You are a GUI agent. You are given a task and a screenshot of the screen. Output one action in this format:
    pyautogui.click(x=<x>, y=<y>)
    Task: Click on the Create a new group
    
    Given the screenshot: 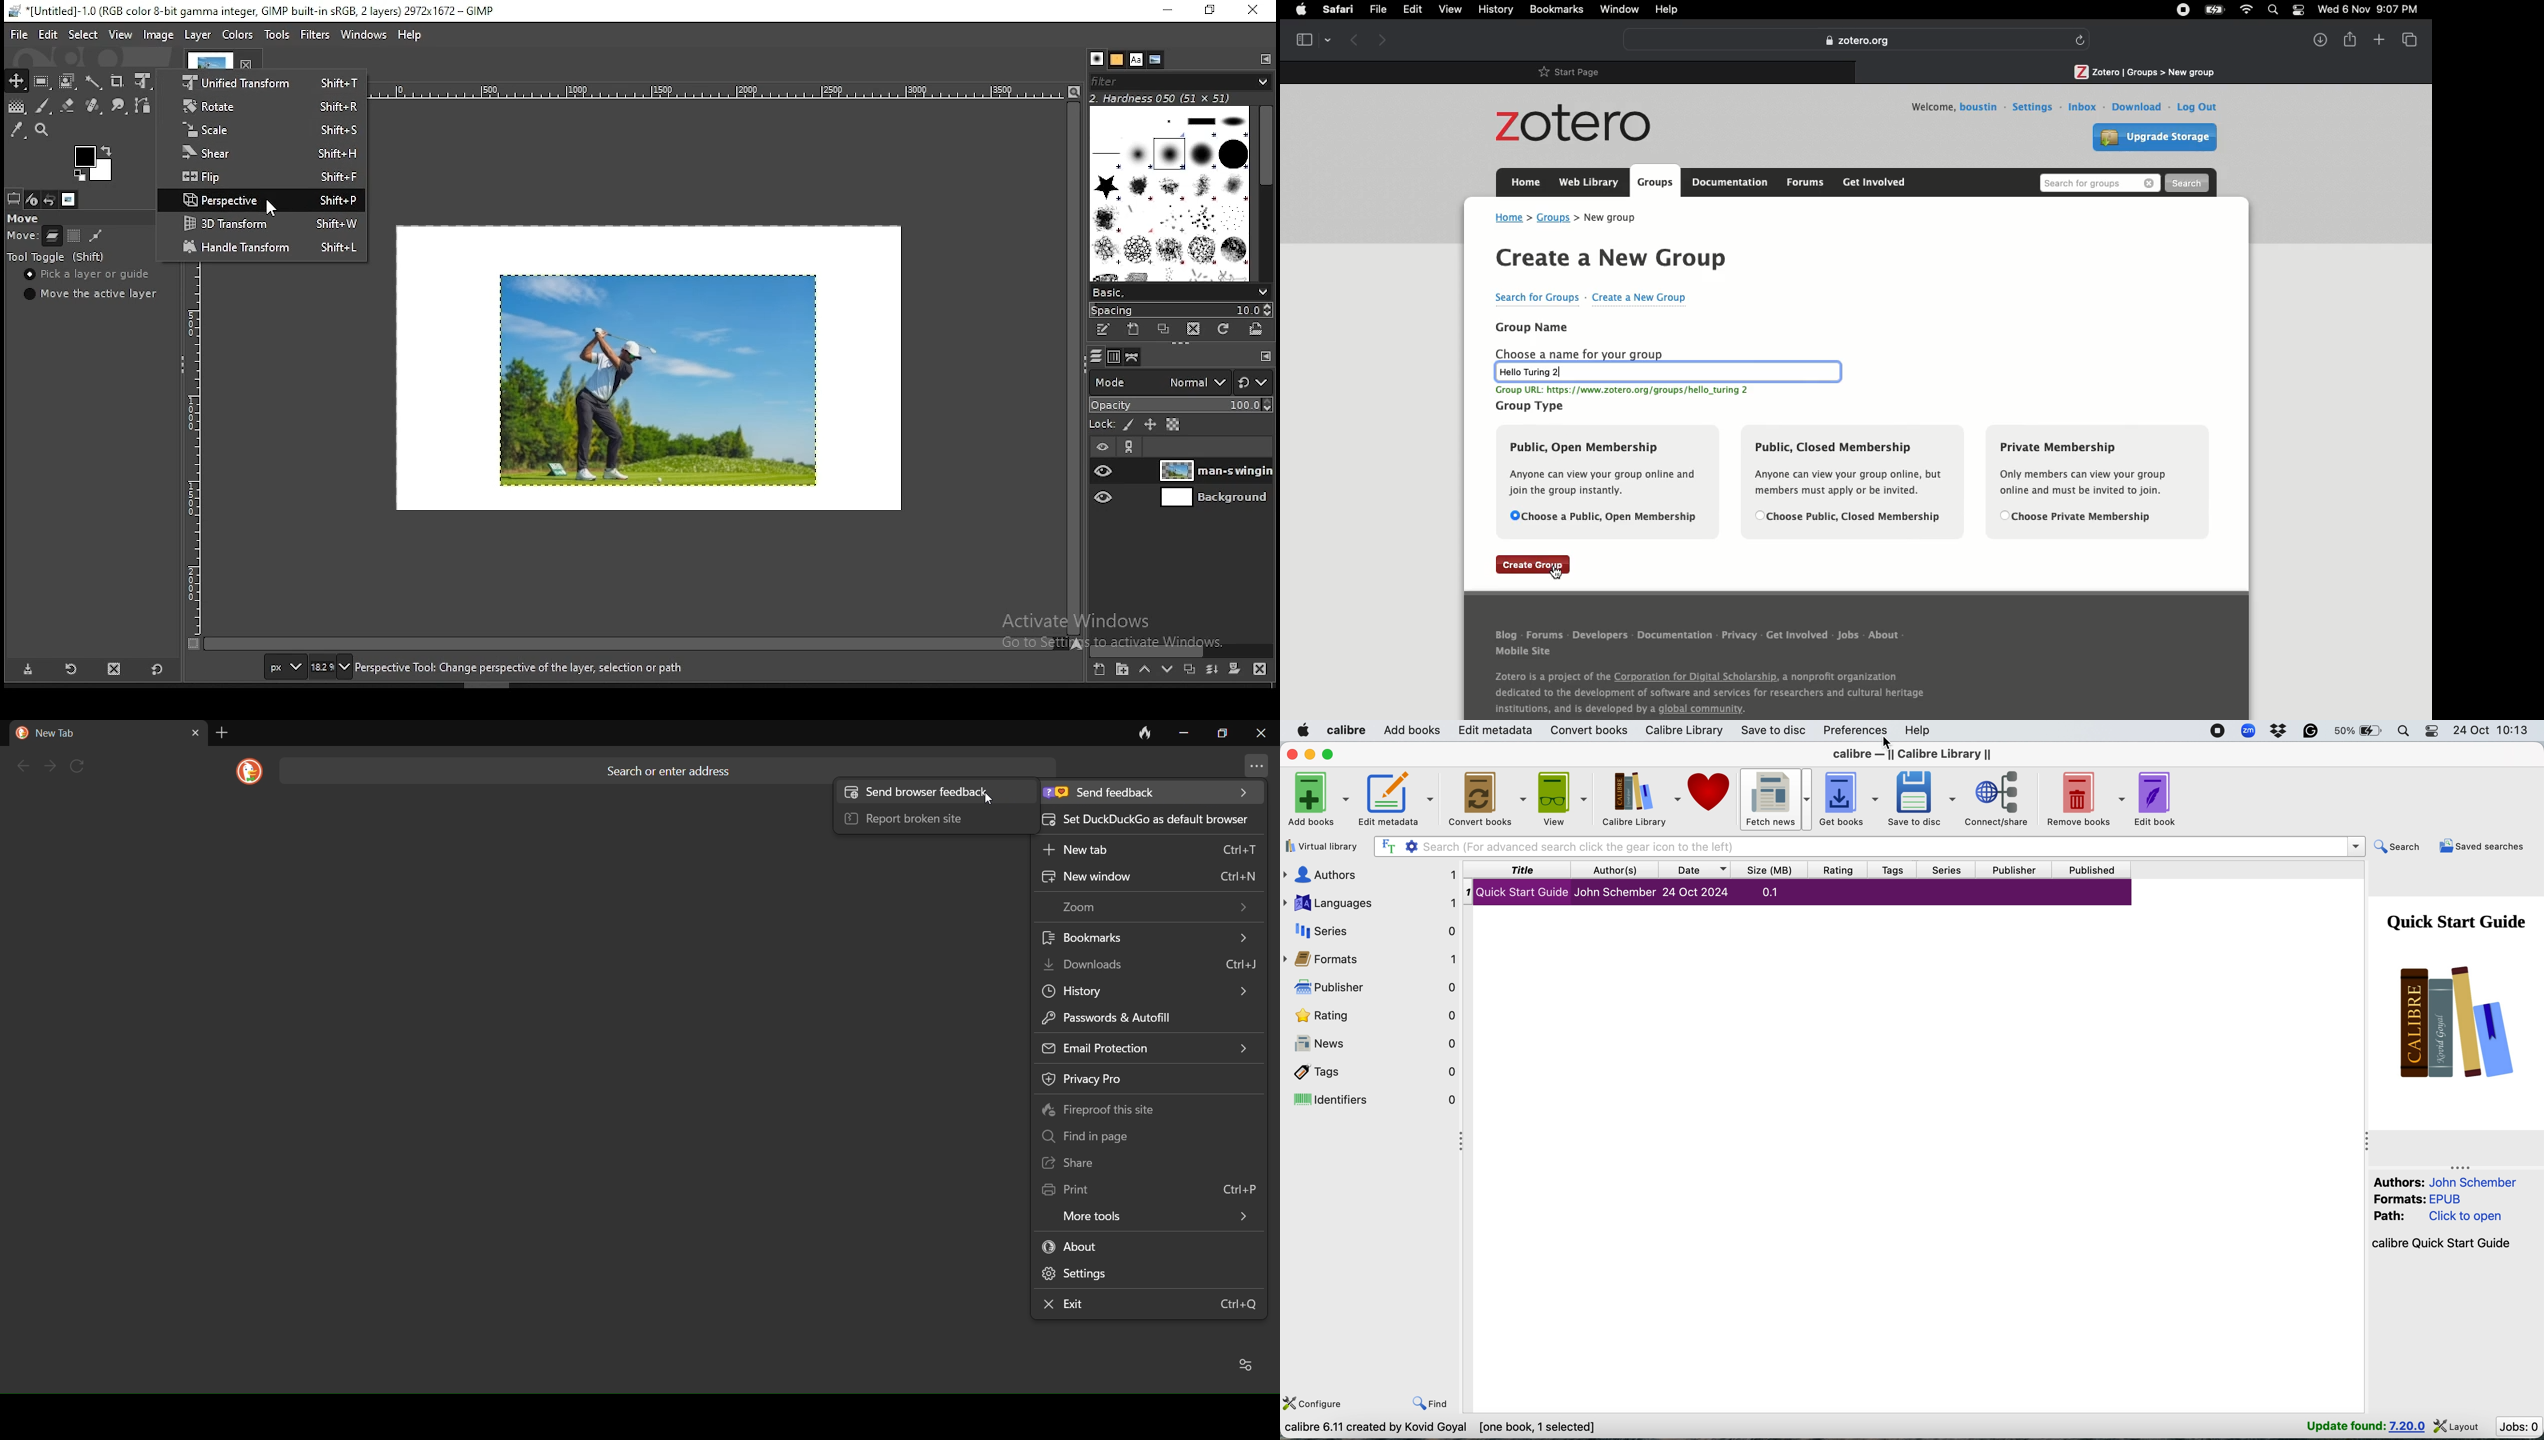 What is the action you would take?
    pyautogui.click(x=1640, y=297)
    